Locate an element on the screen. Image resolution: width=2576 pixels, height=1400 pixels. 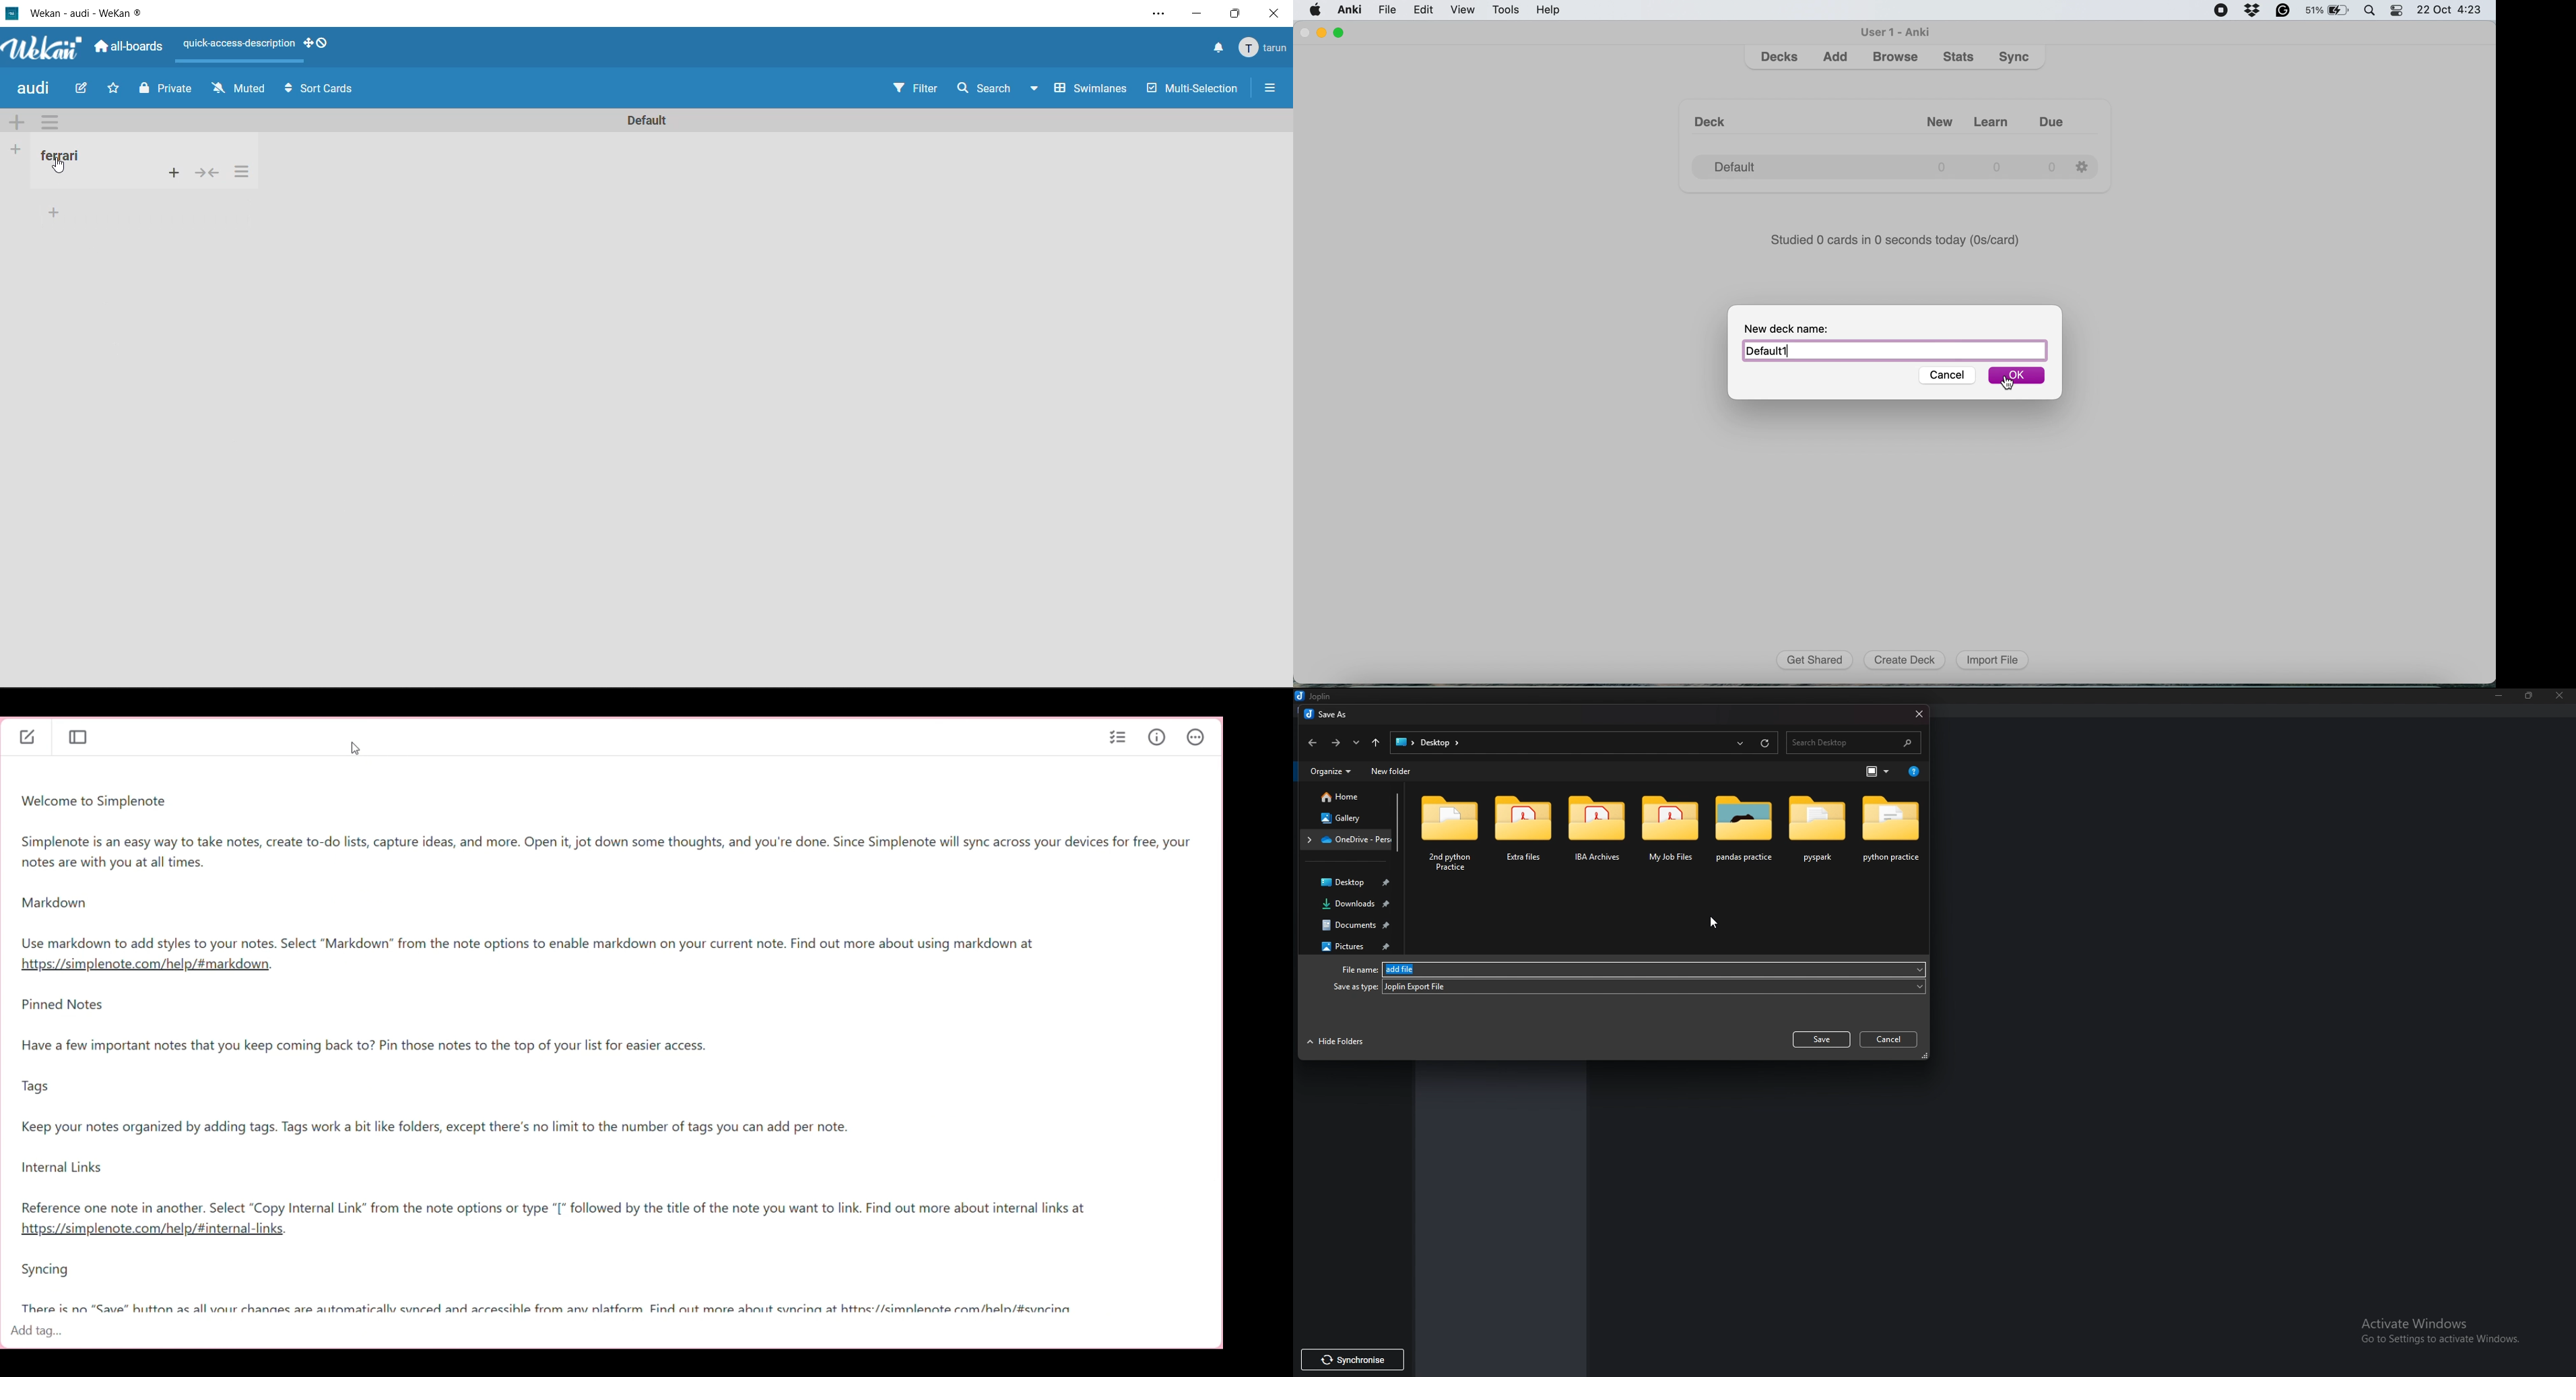
browse is located at coordinates (1895, 58).